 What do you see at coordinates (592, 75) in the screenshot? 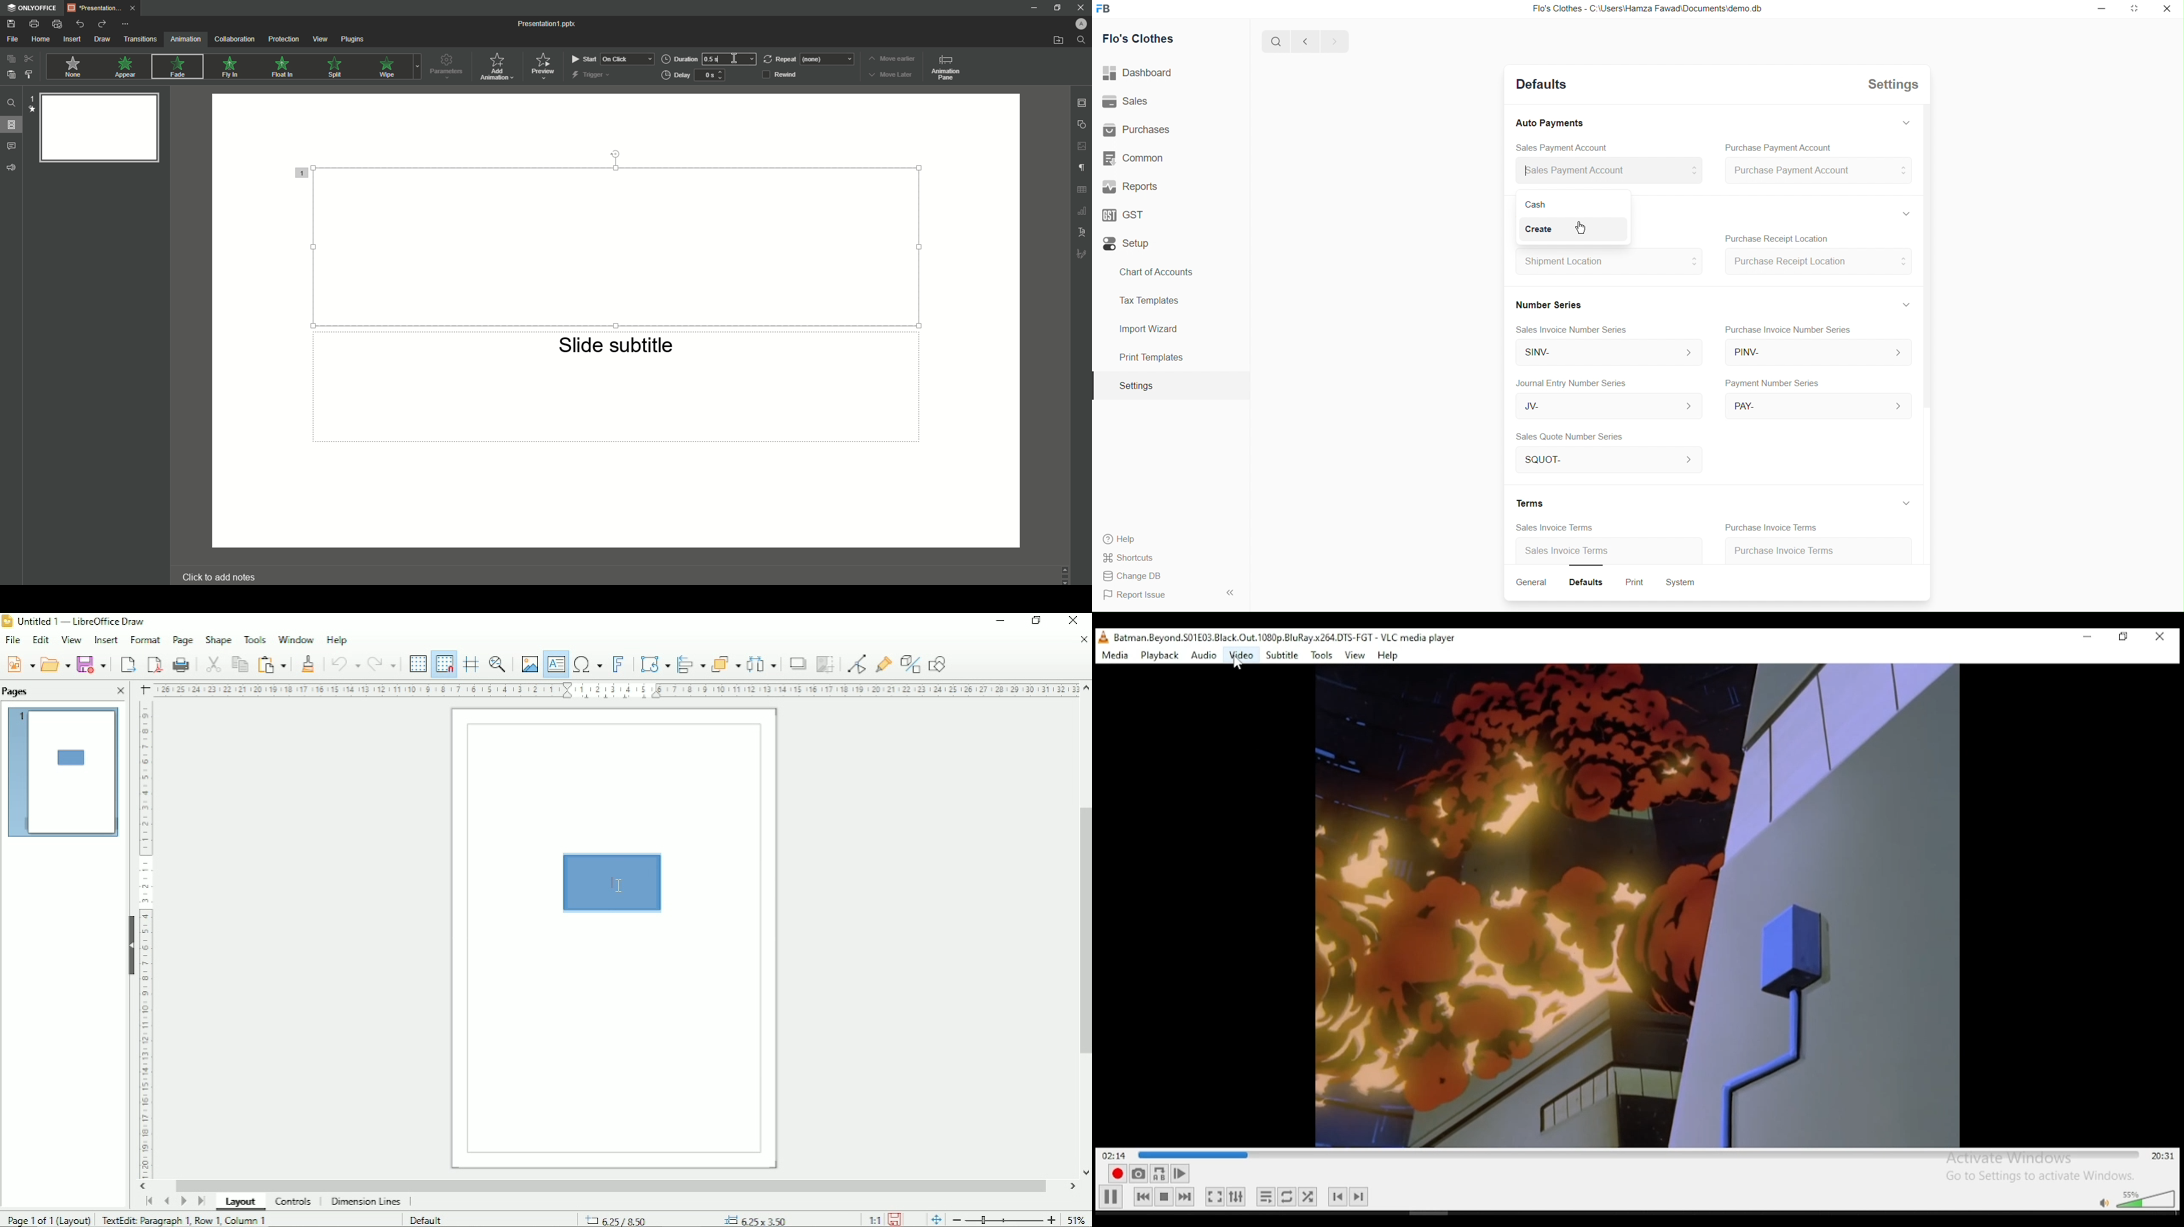
I see `Trigger` at bounding box center [592, 75].